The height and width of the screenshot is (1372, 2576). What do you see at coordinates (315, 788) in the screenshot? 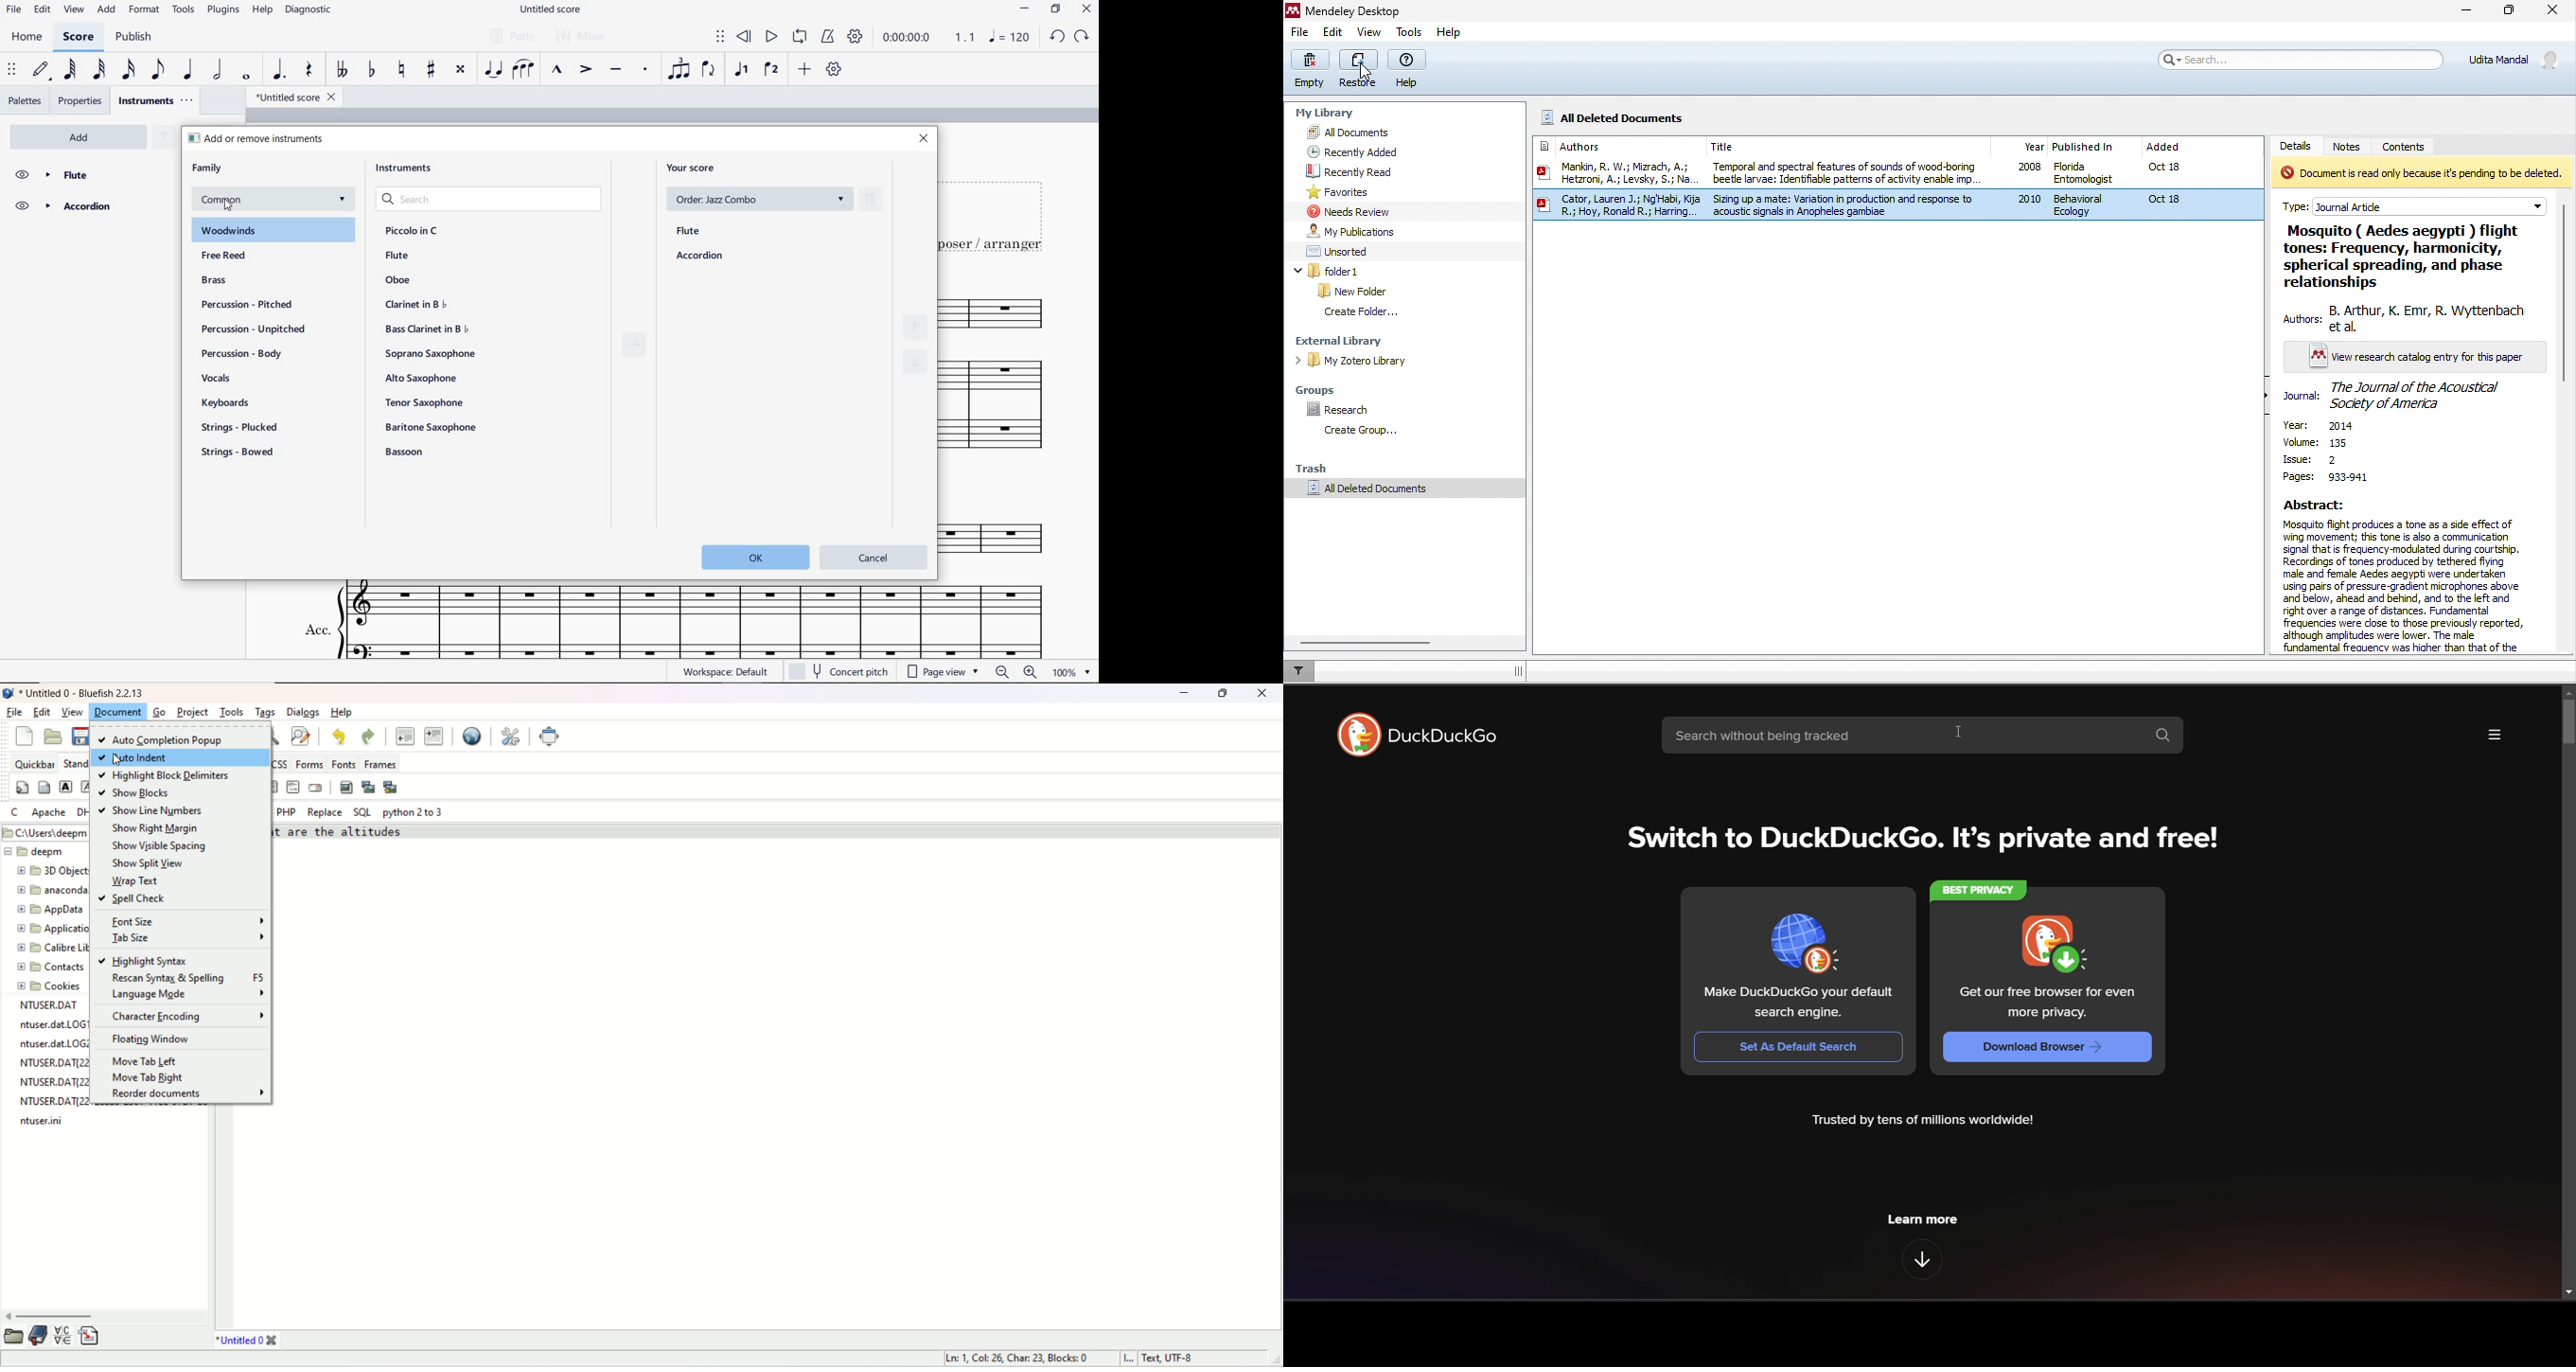
I see `email` at bounding box center [315, 788].